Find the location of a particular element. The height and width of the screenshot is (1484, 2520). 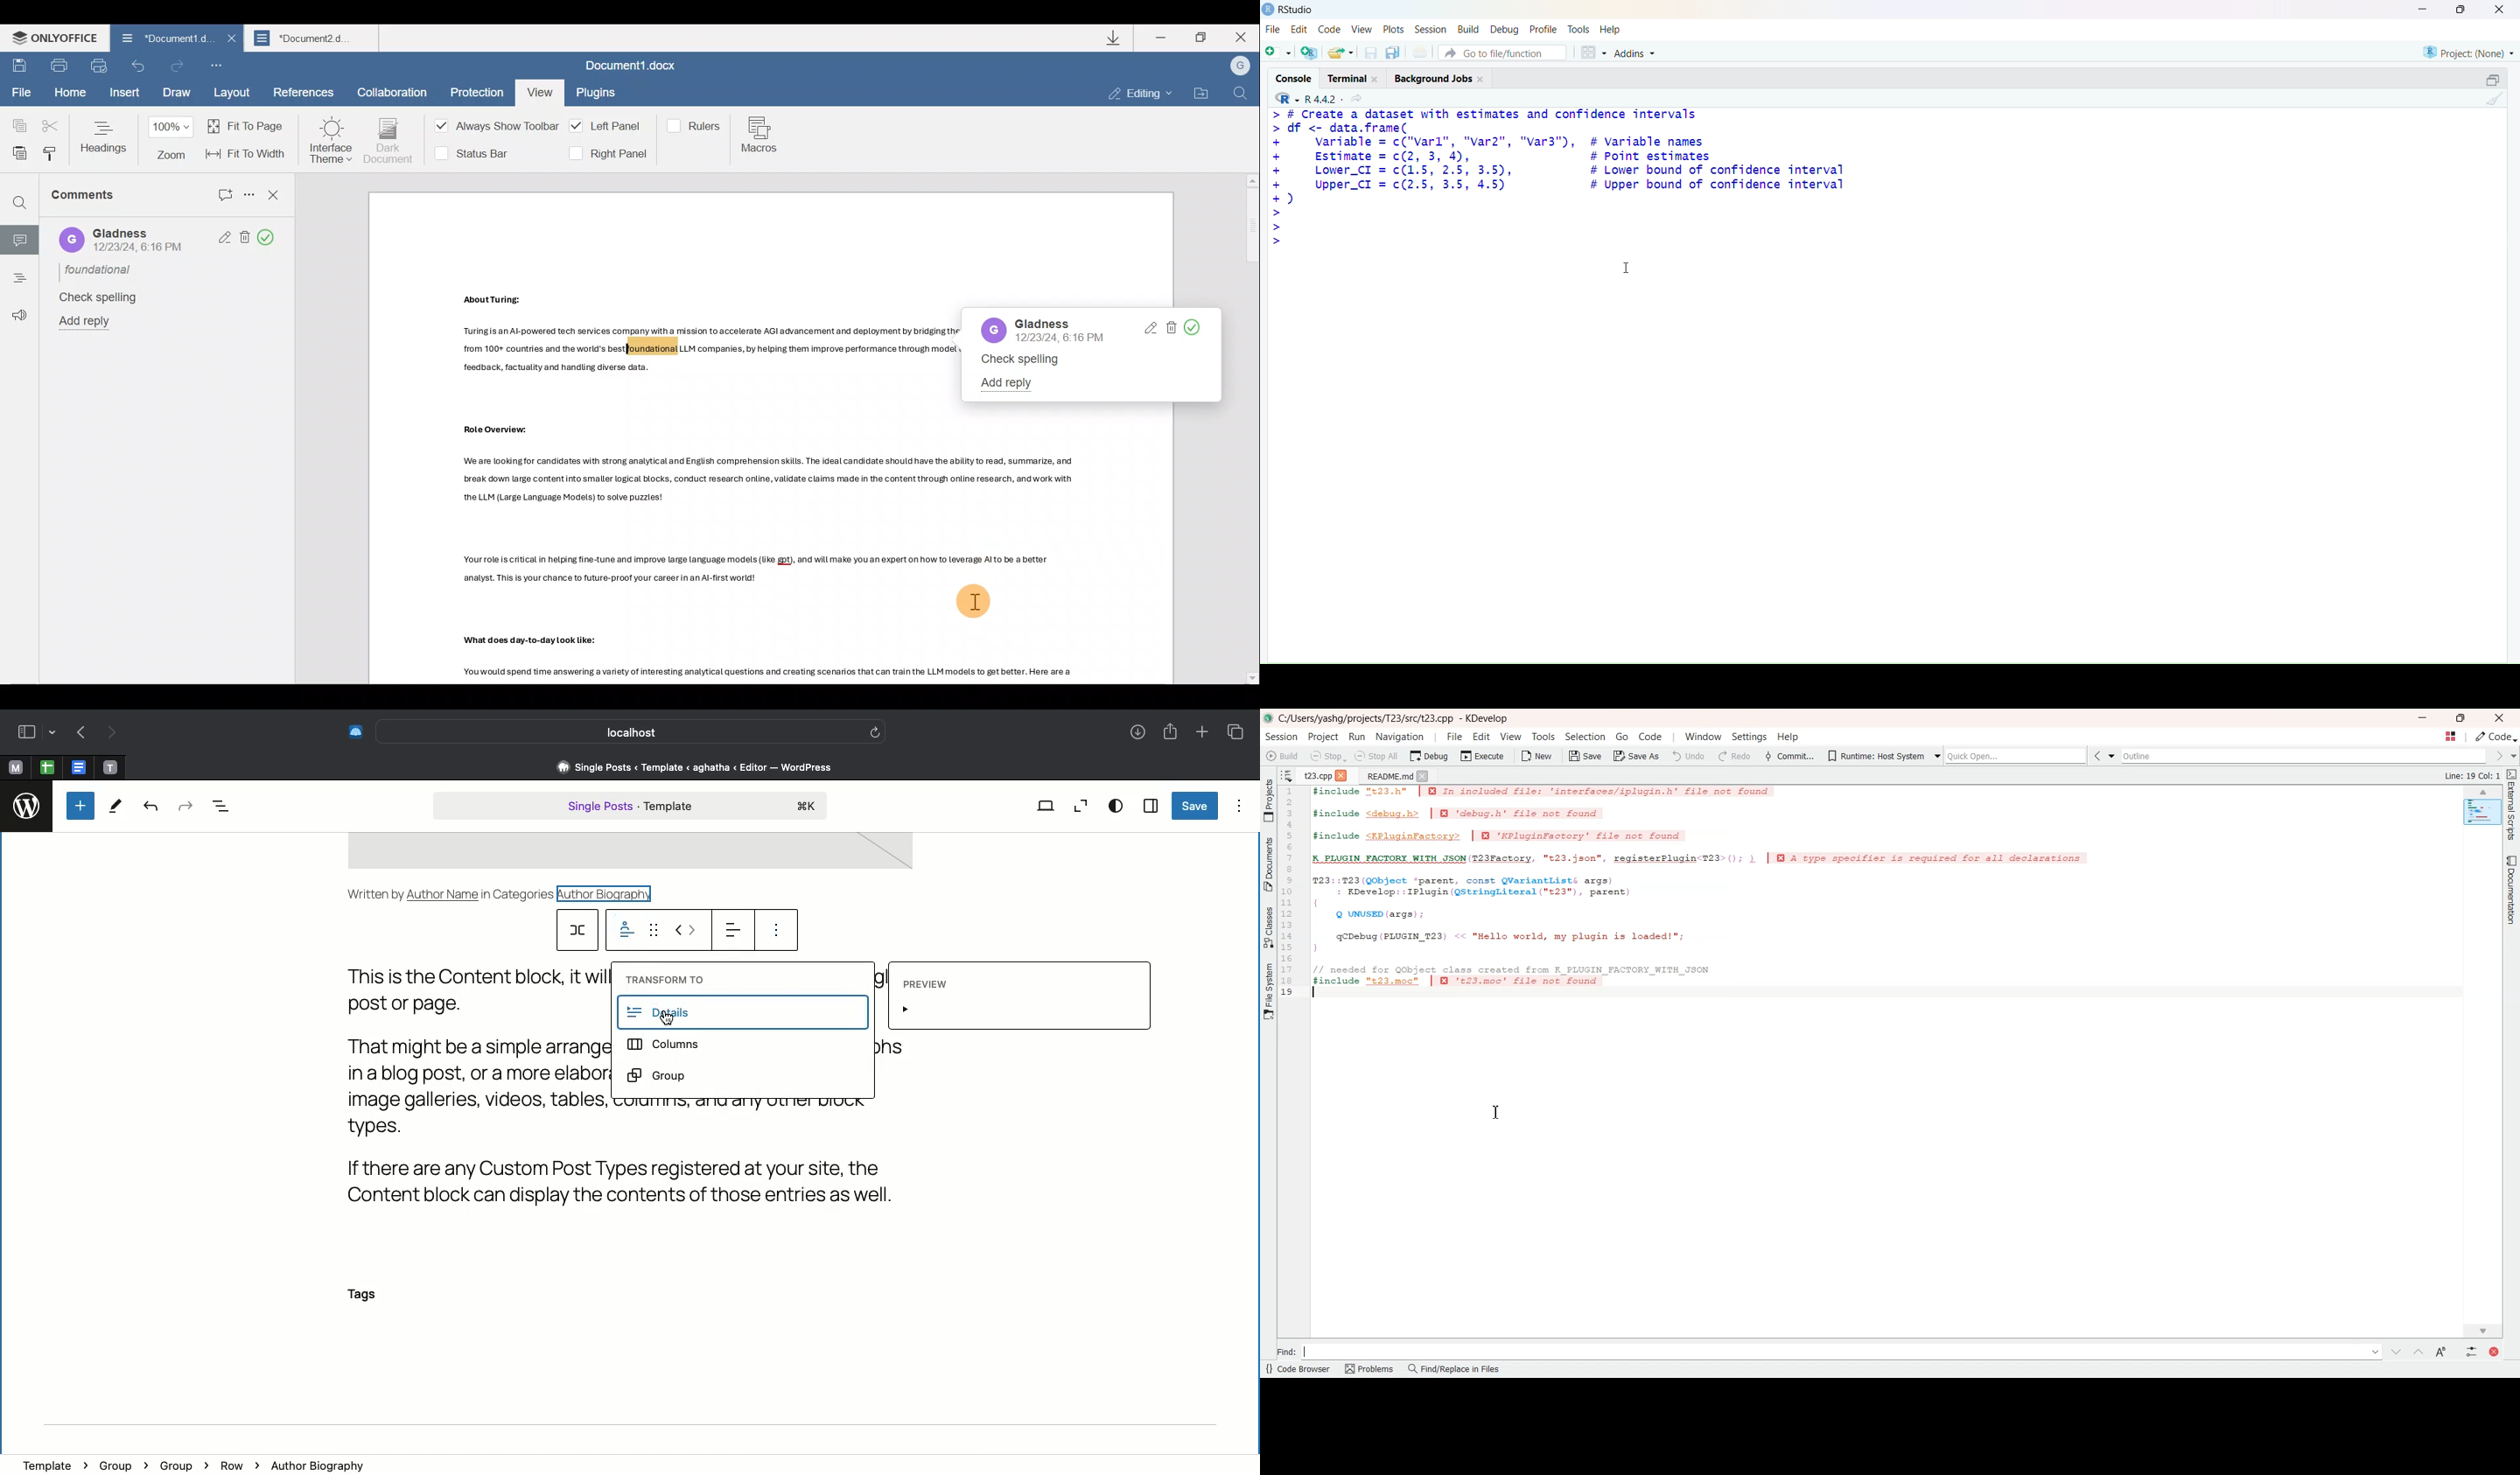

Dark document is located at coordinates (389, 141).